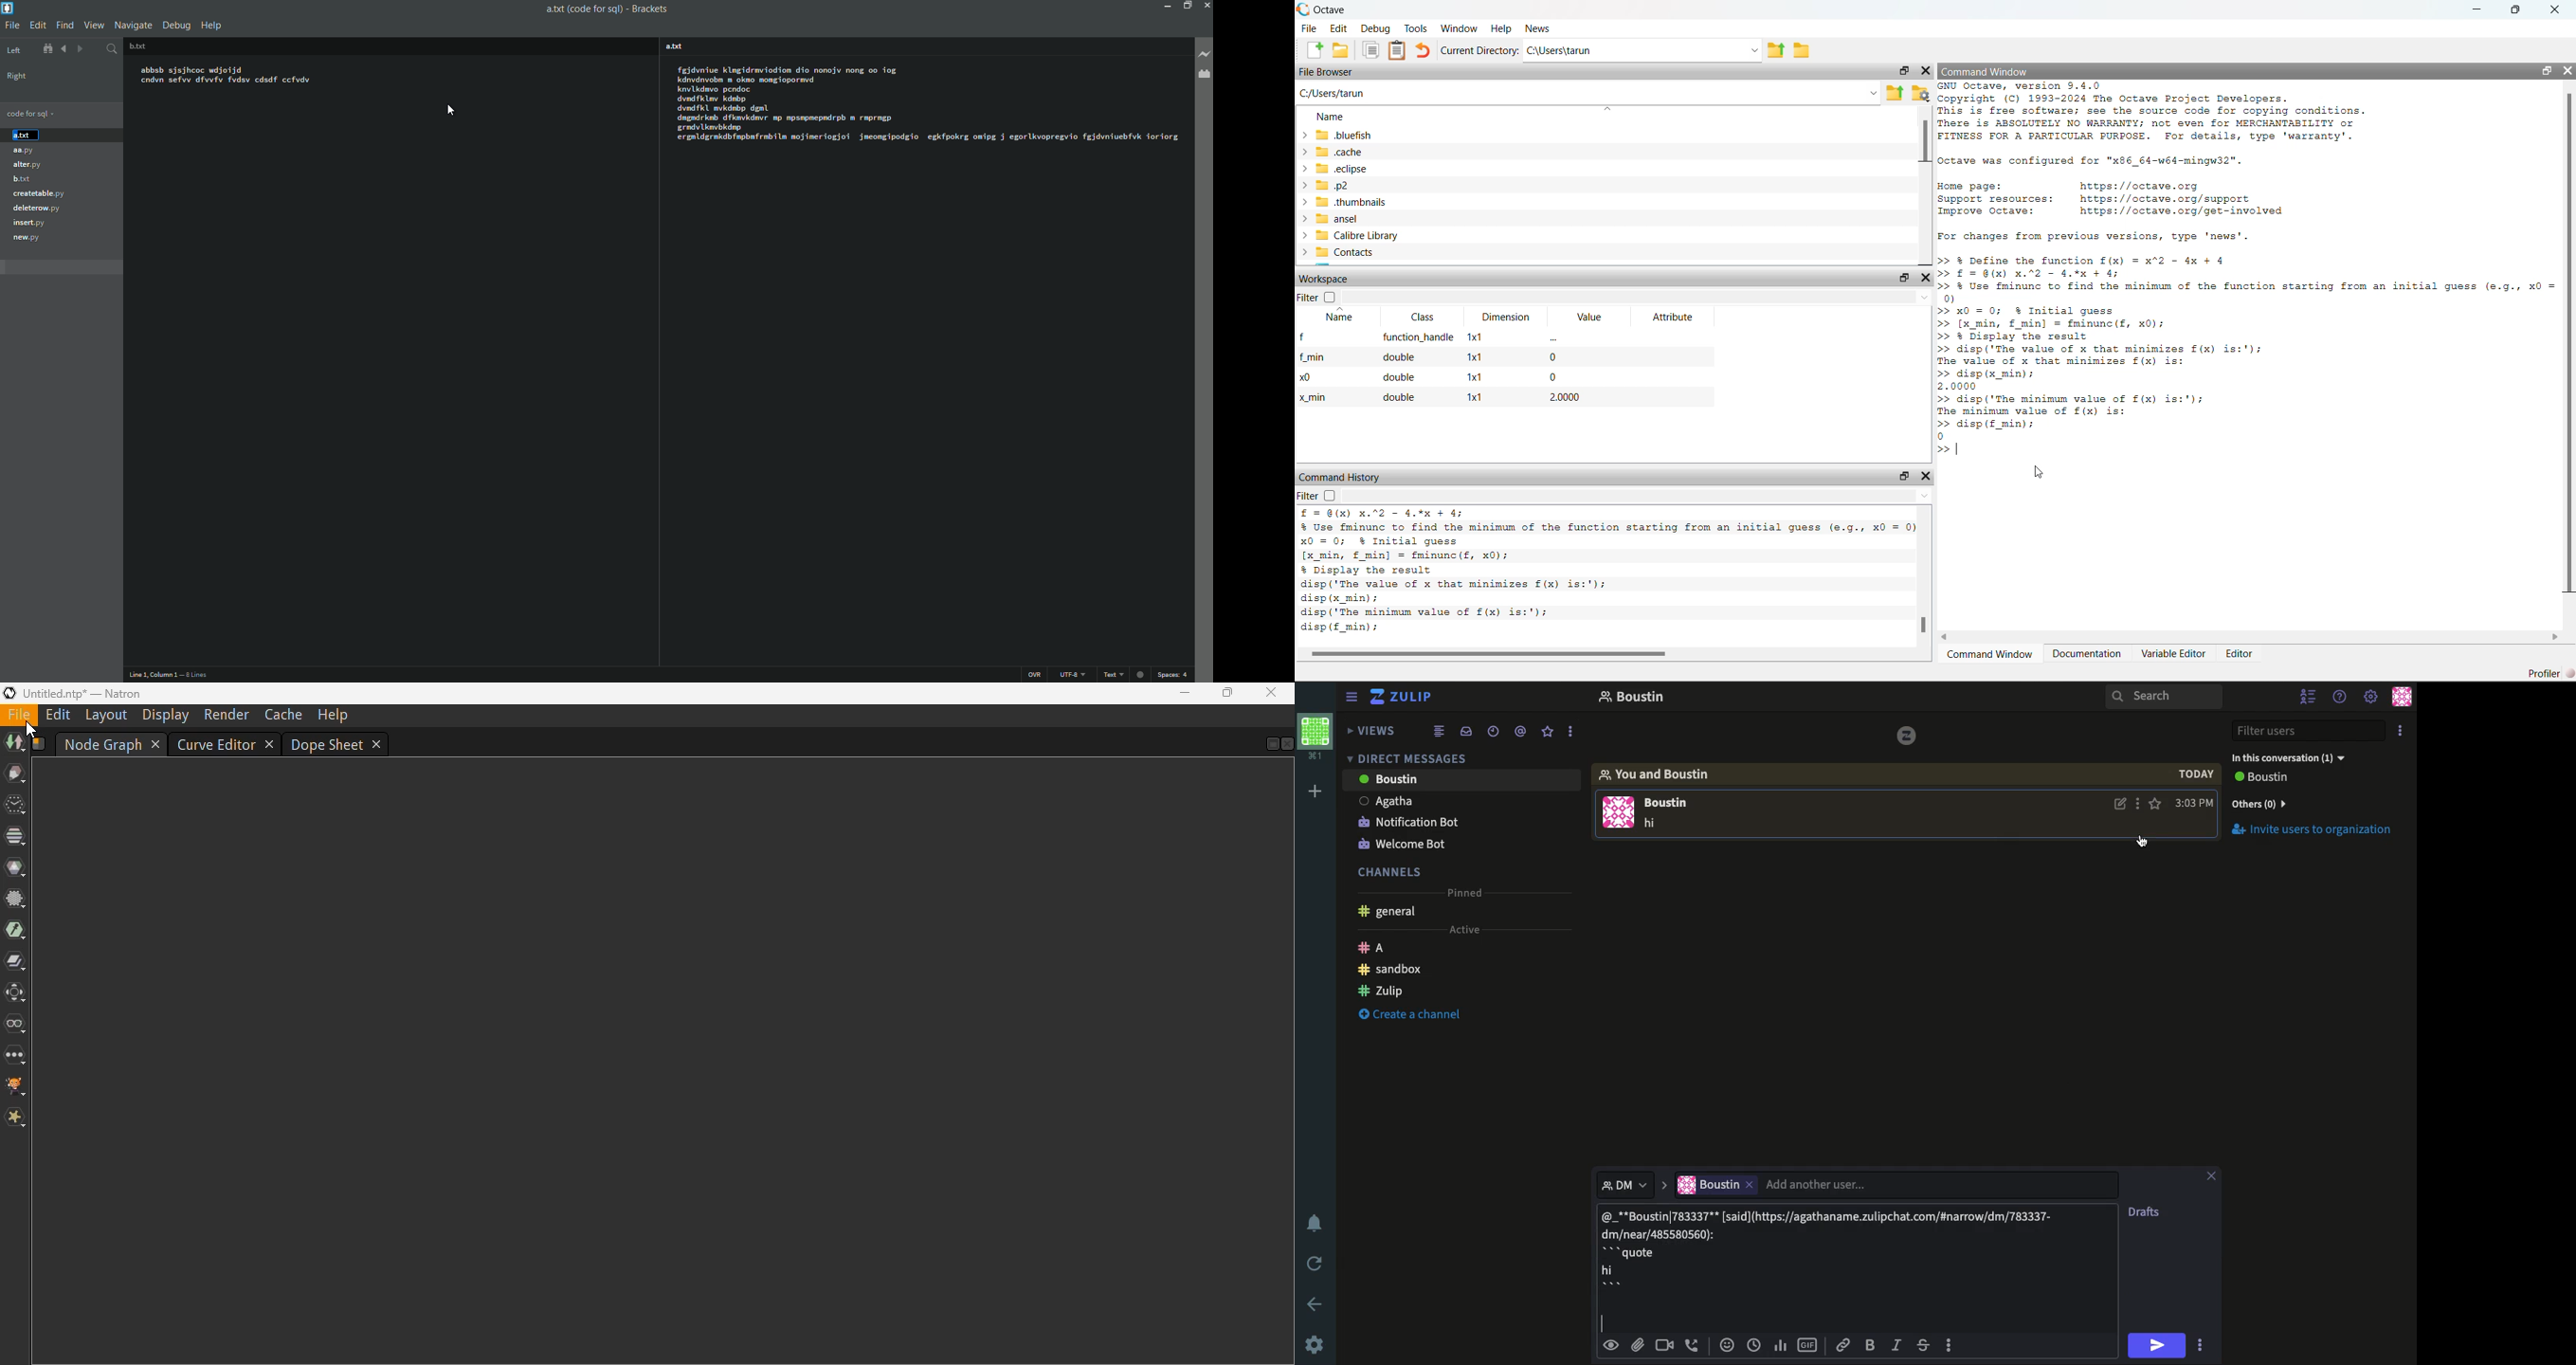 The height and width of the screenshot is (1372, 2576). Describe the element at coordinates (1897, 1346) in the screenshot. I see `Italics` at that location.